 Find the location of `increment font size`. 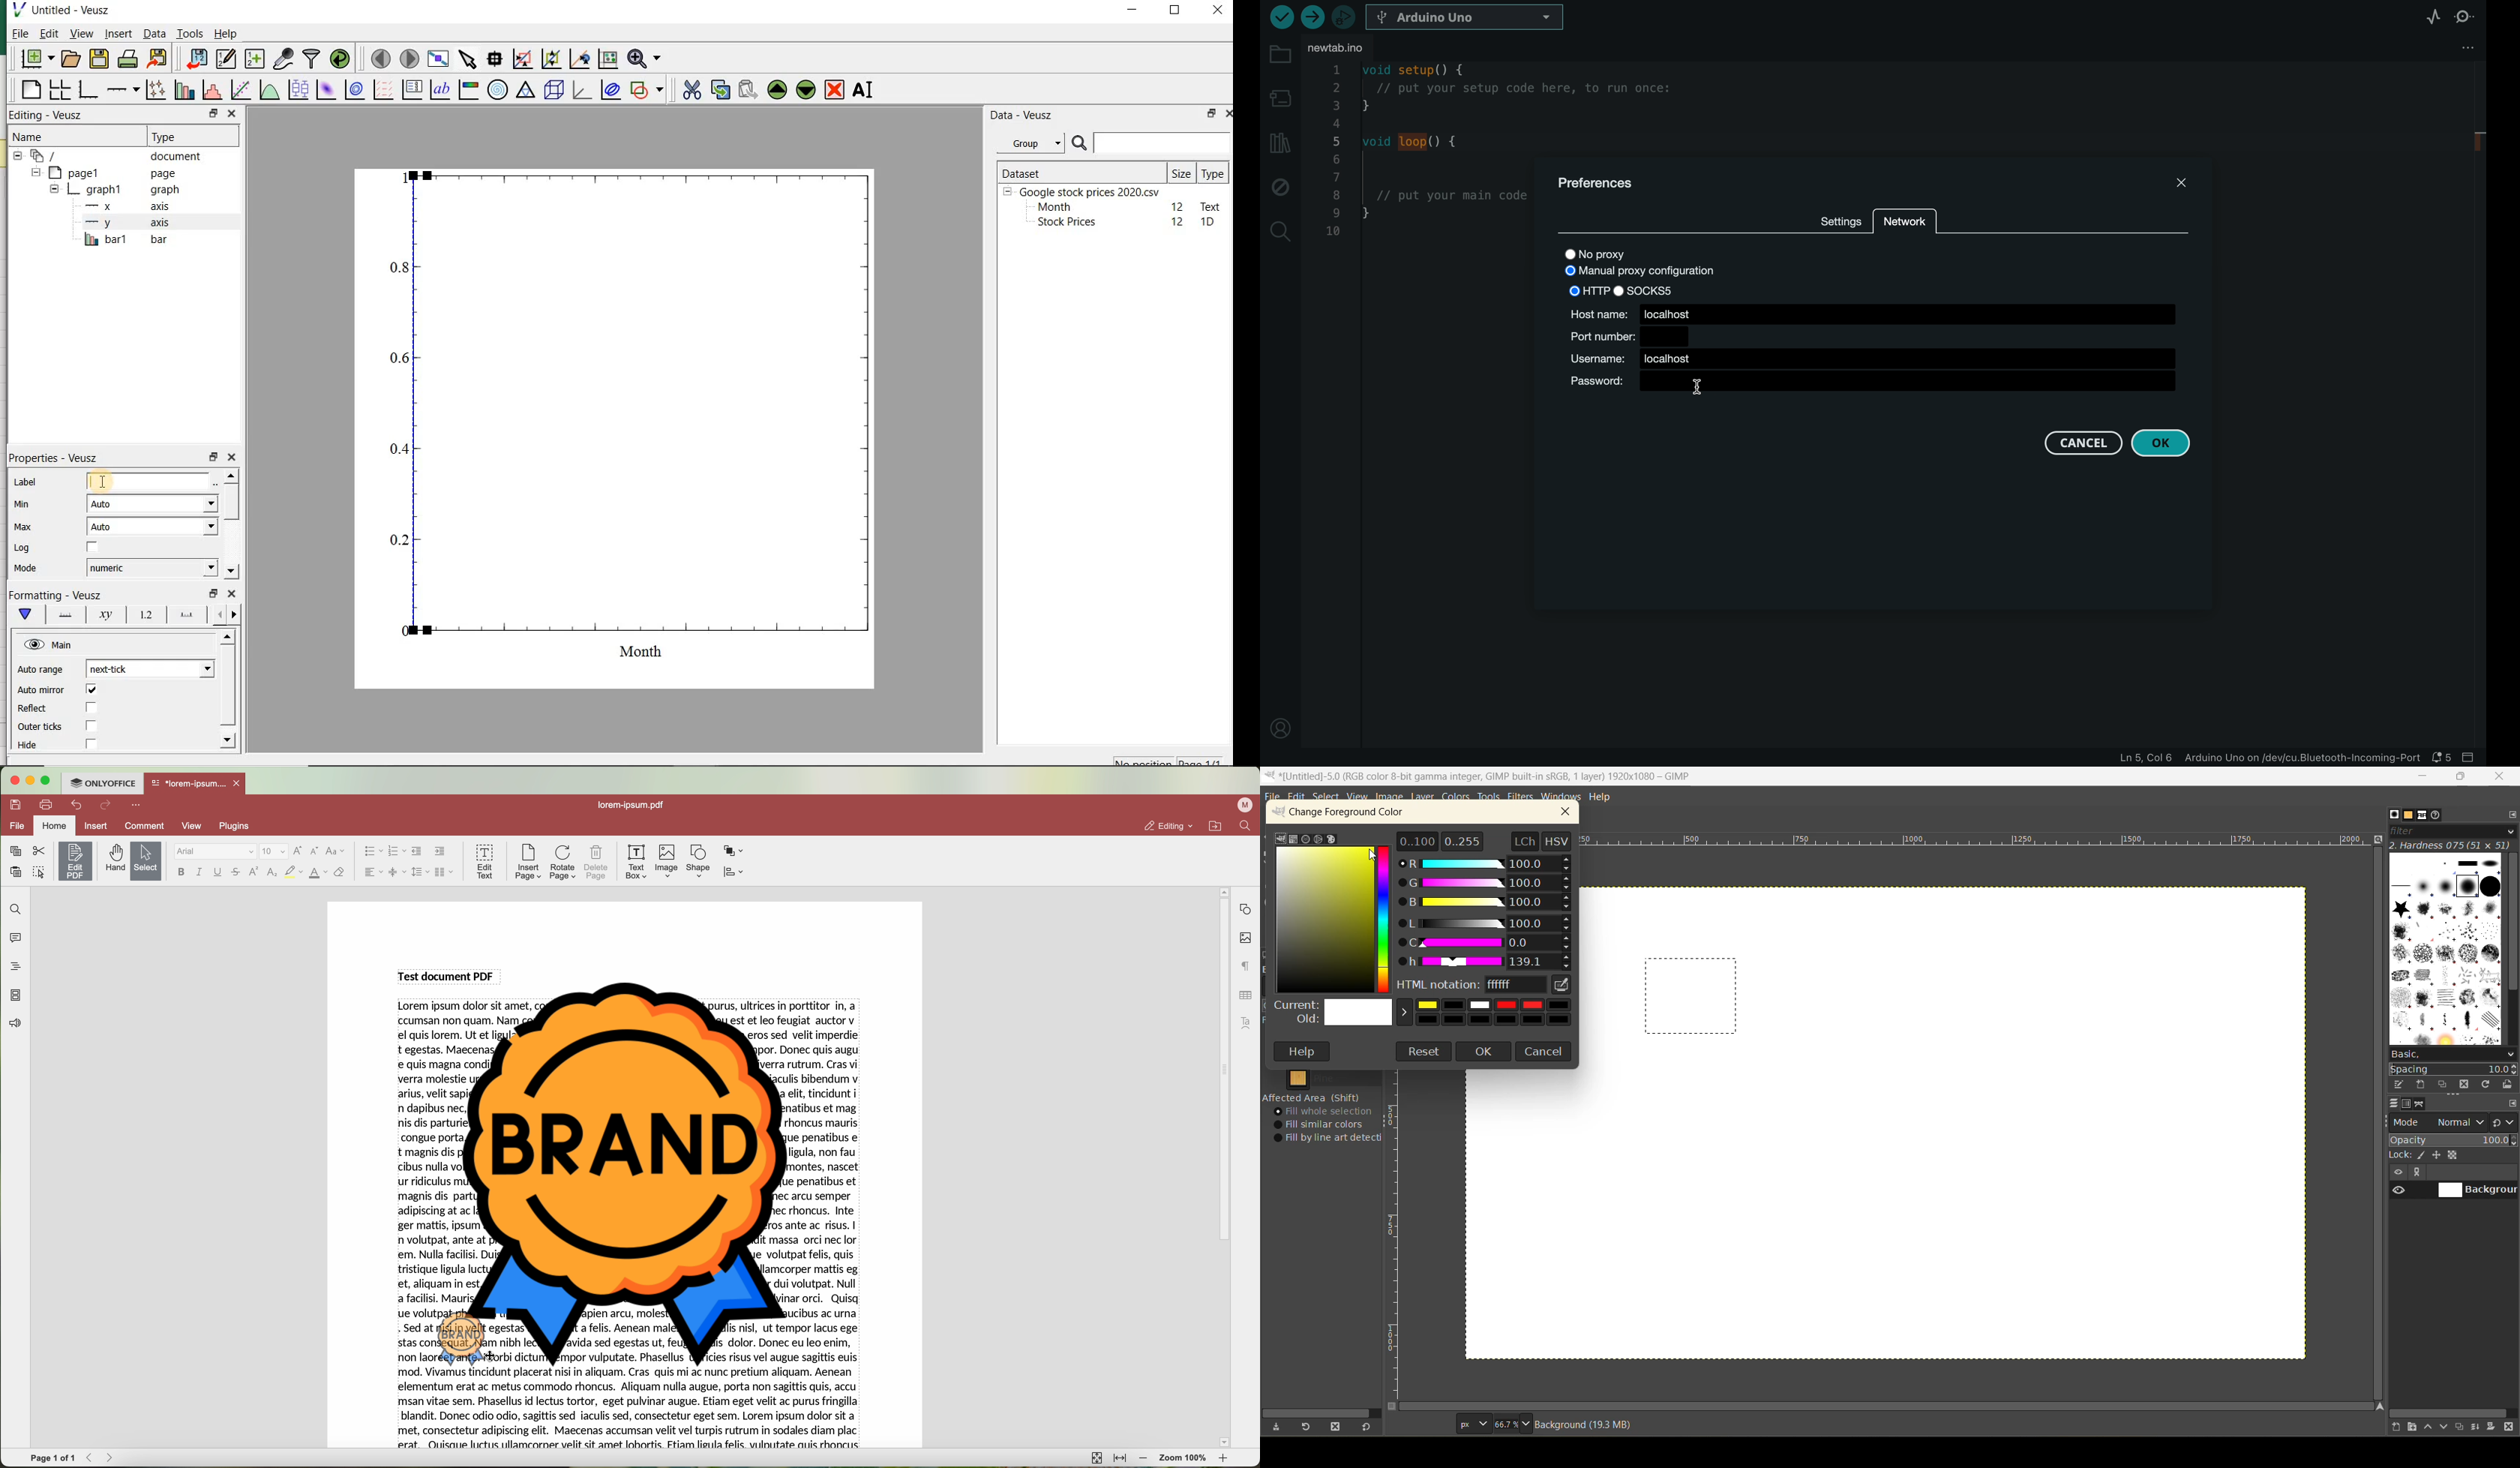

increment font size is located at coordinates (297, 851).